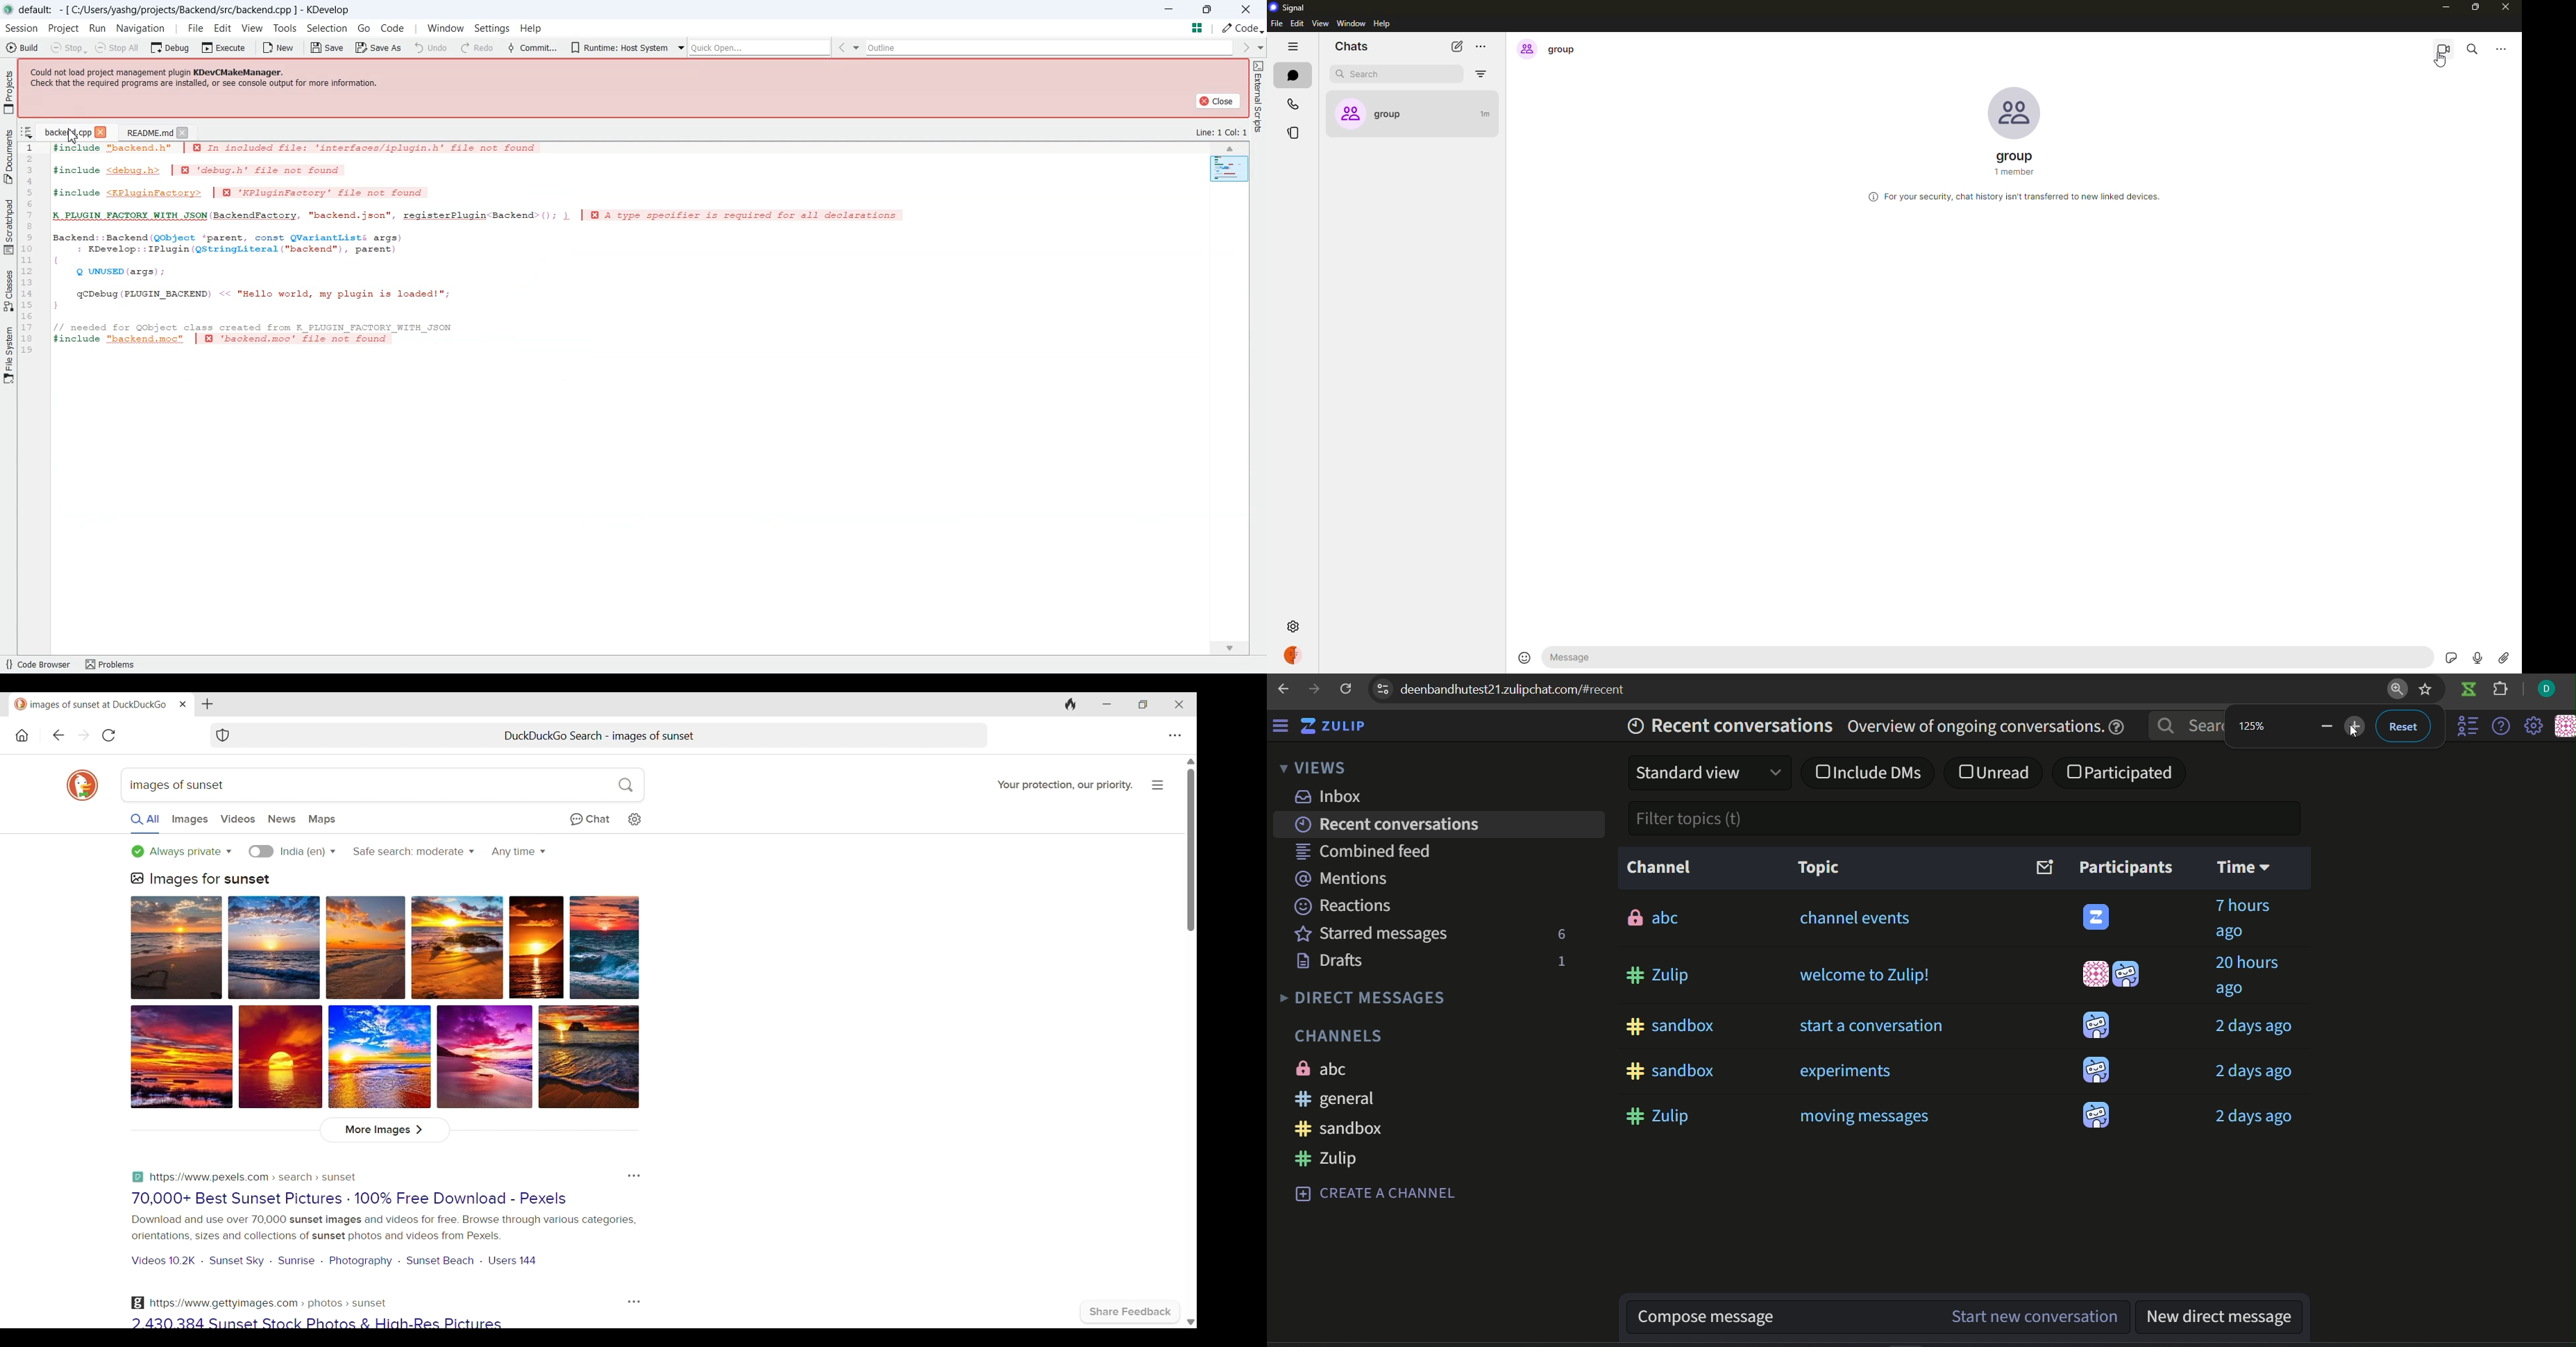  Describe the element at coordinates (1292, 627) in the screenshot. I see `settings` at that location.